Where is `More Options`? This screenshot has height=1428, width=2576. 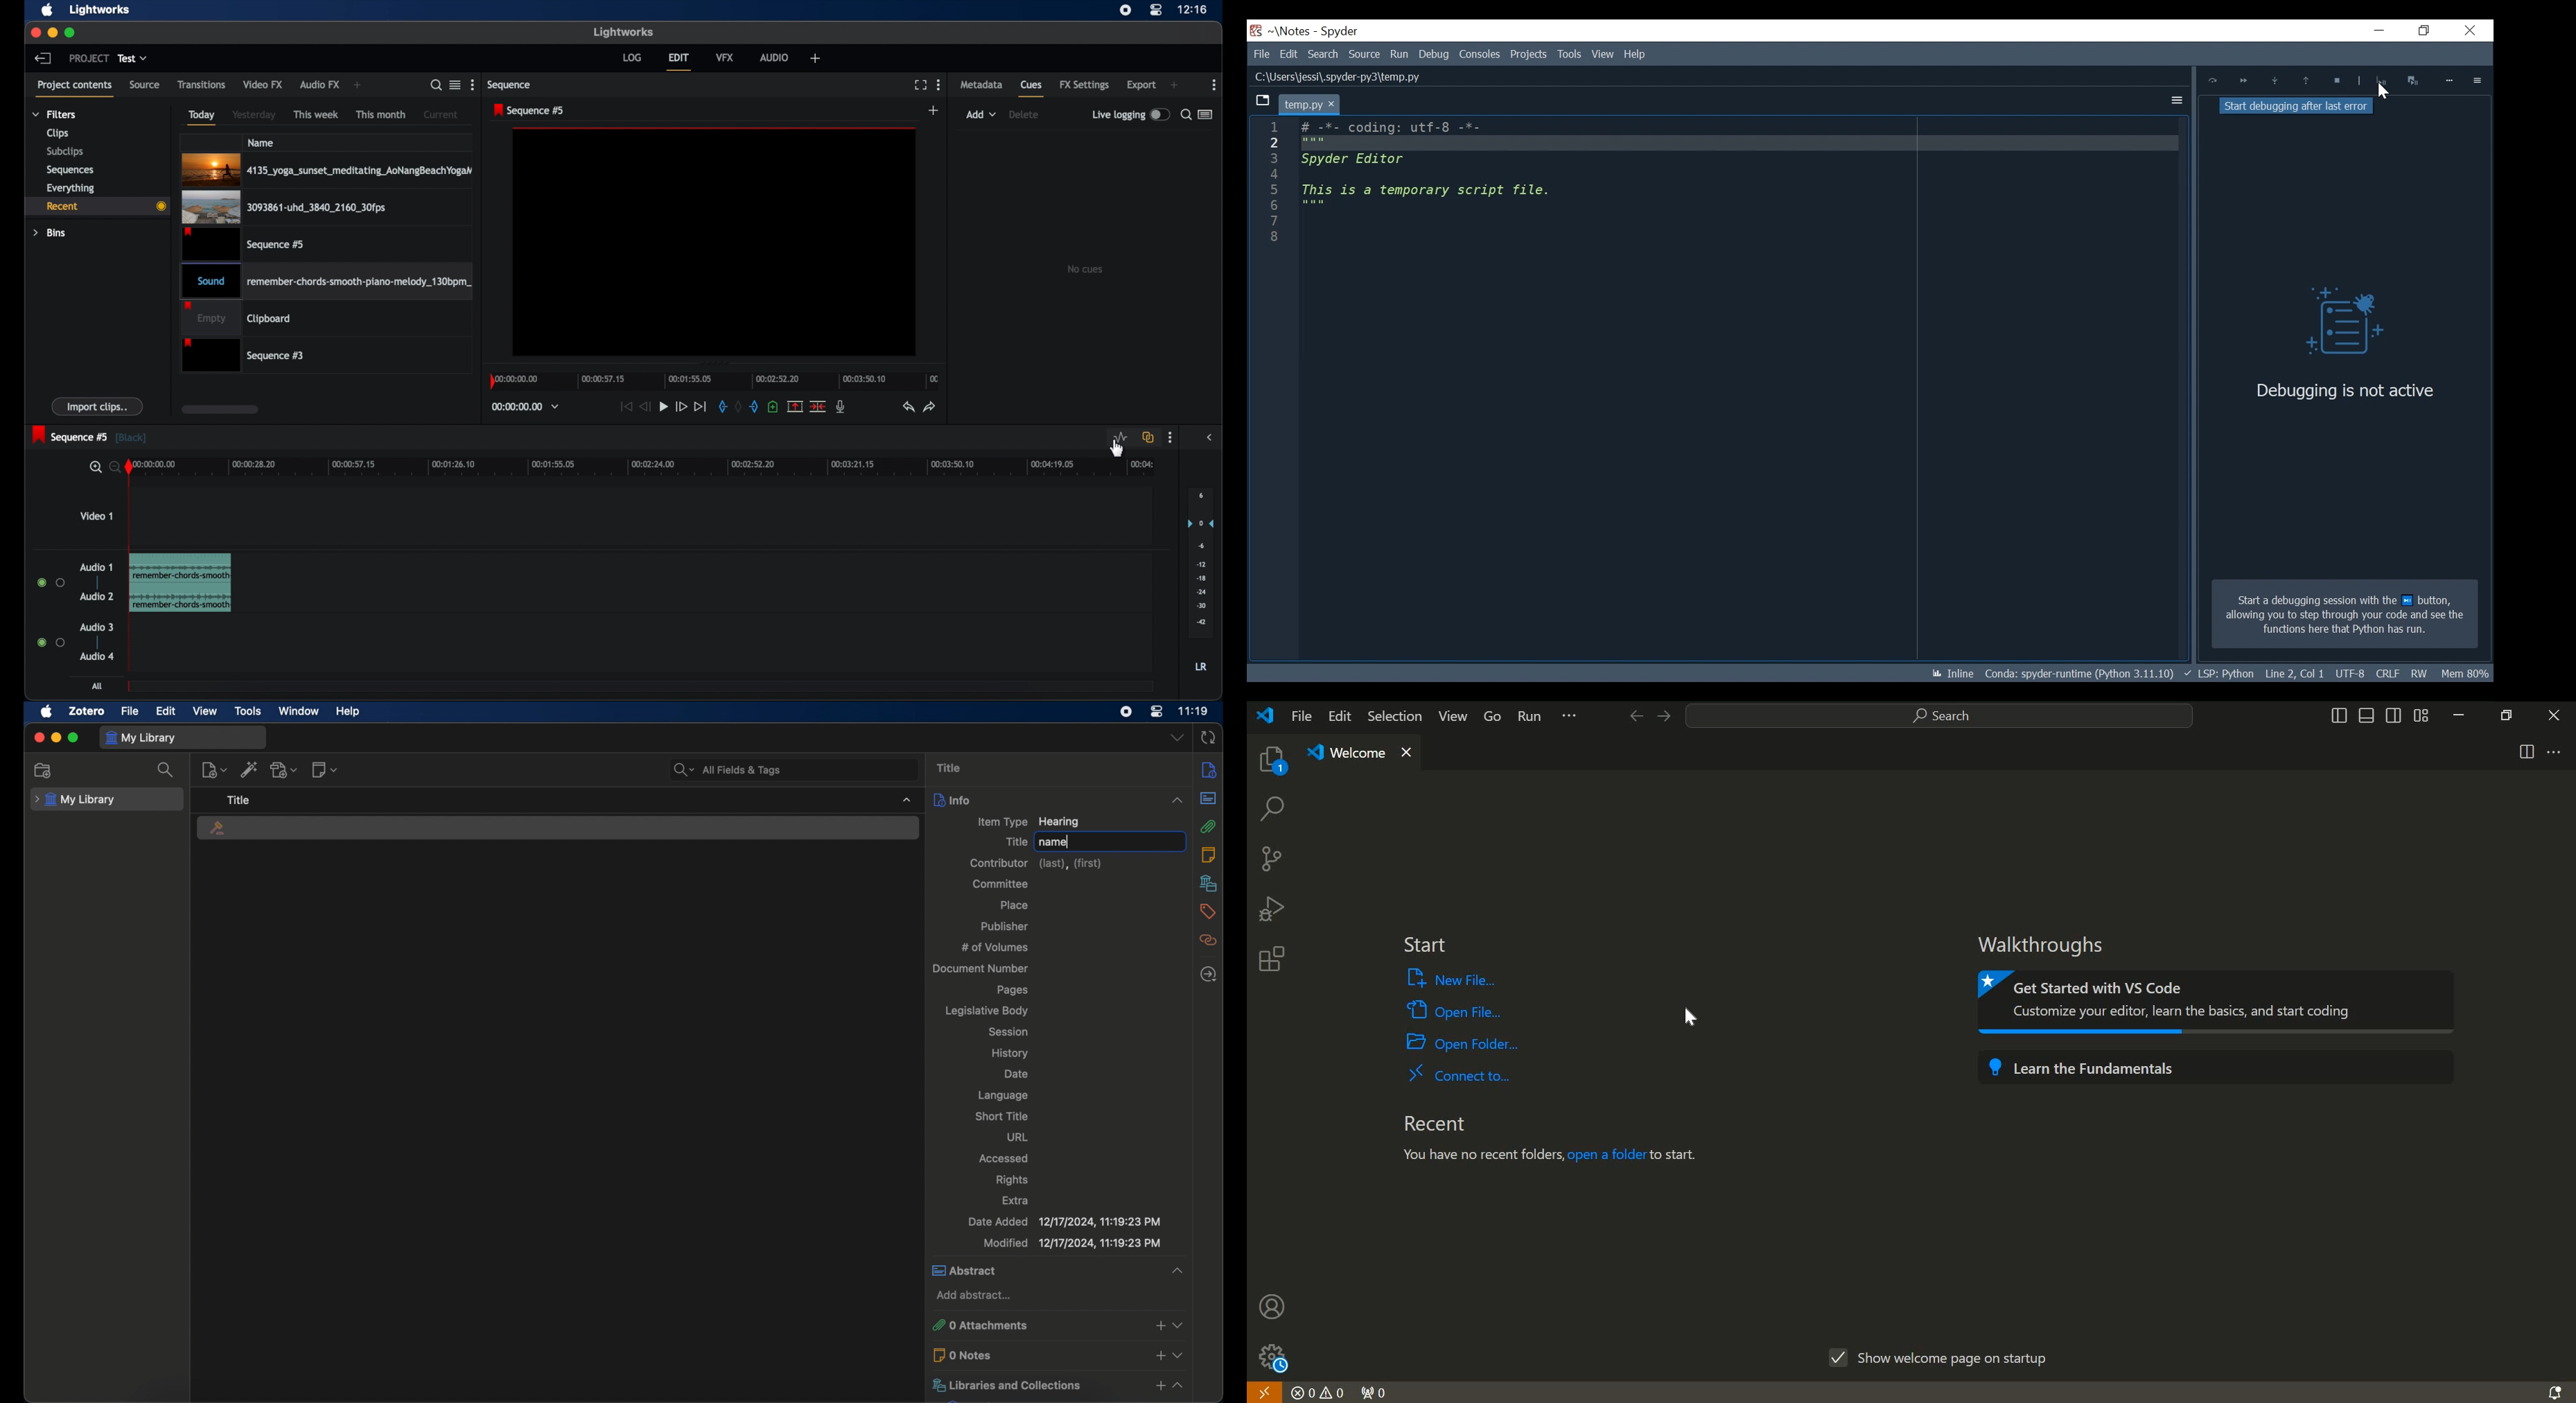 More Options is located at coordinates (2173, 98).